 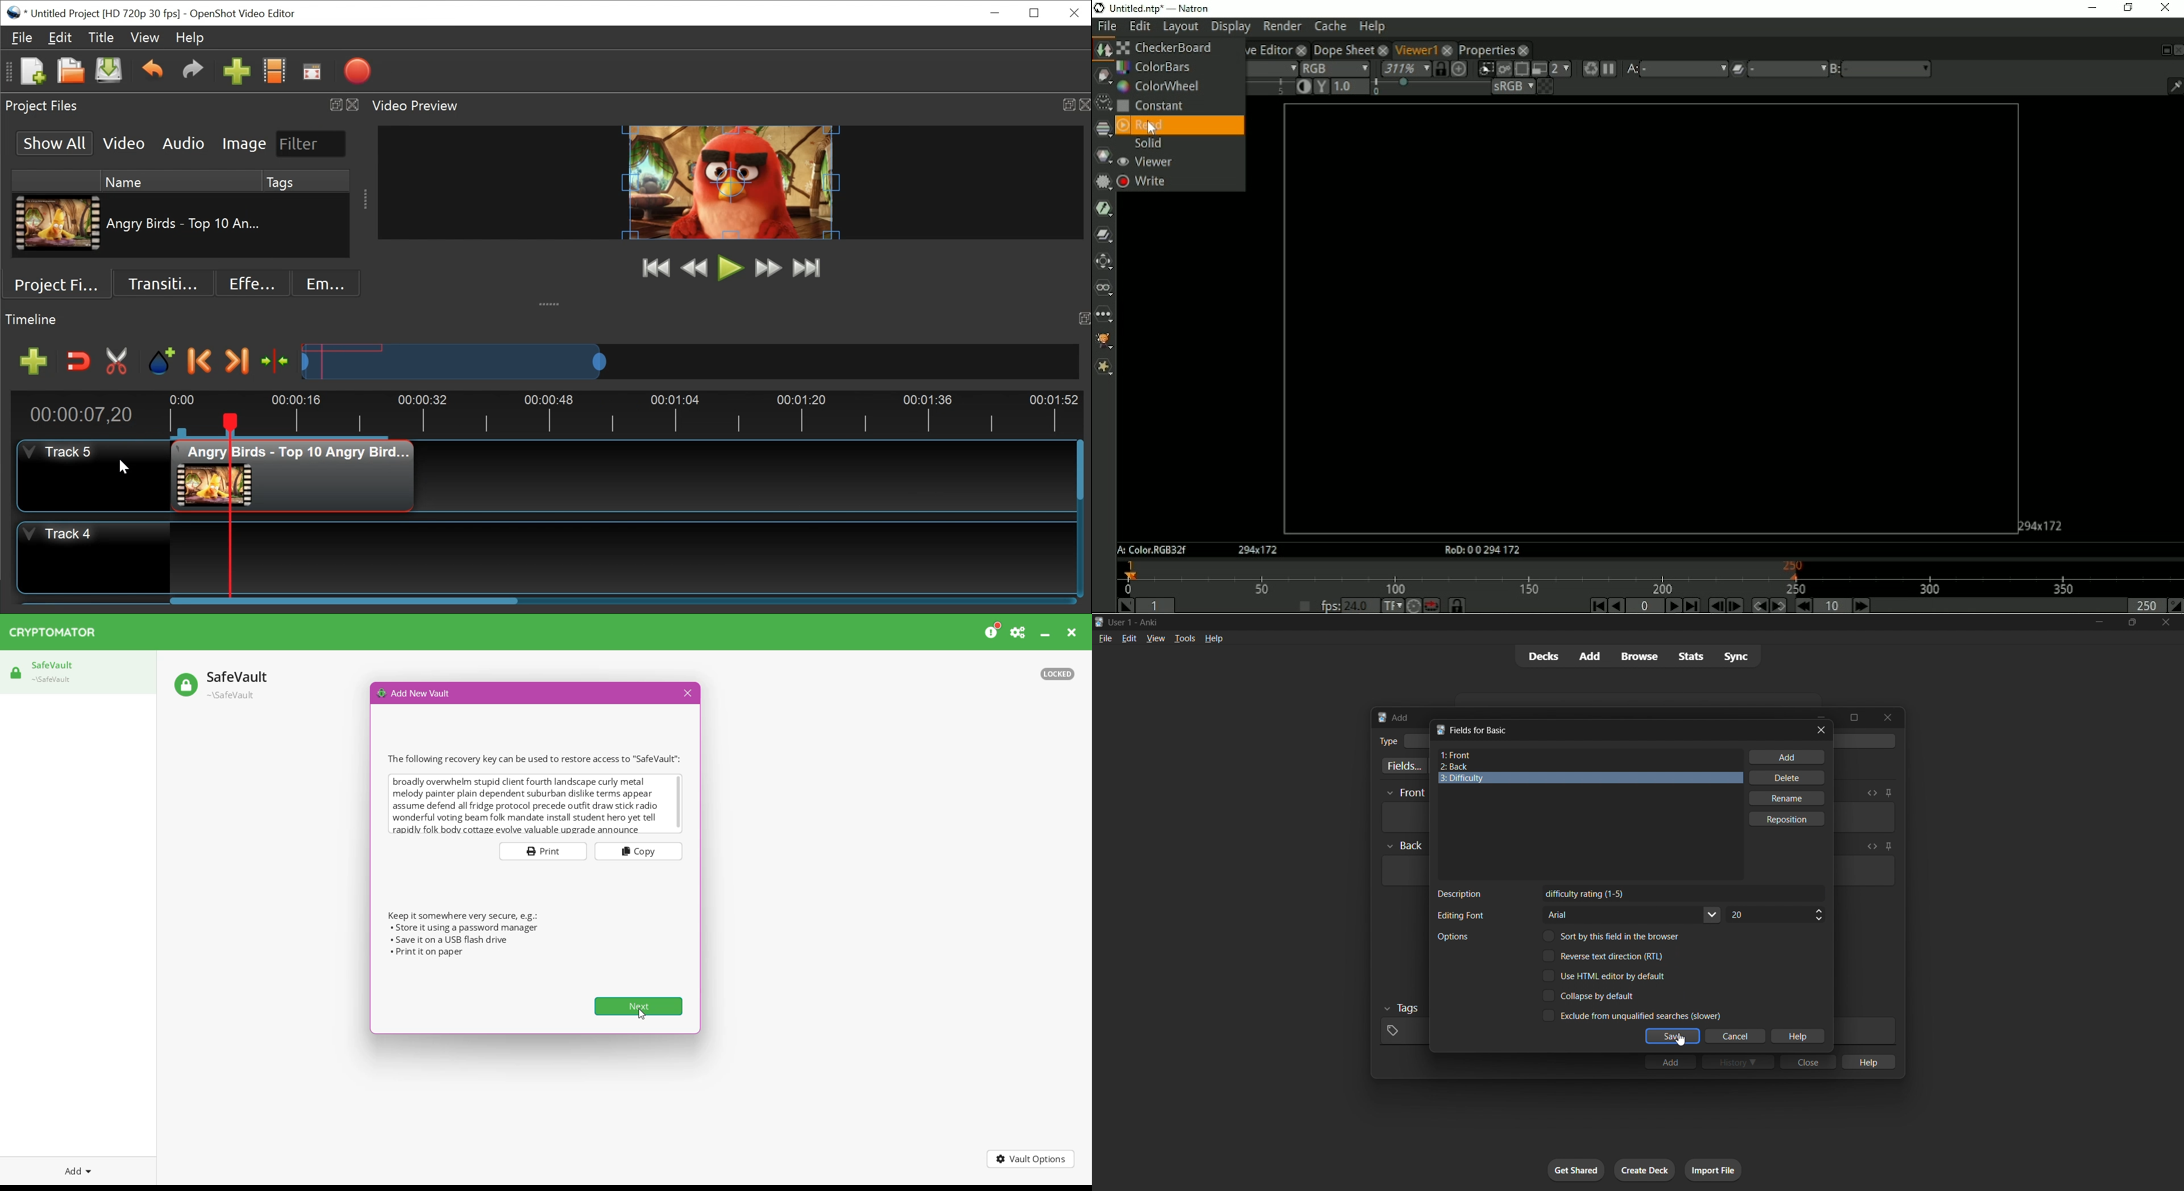 I want to click on create deck, so click(x=1645, y=1171).